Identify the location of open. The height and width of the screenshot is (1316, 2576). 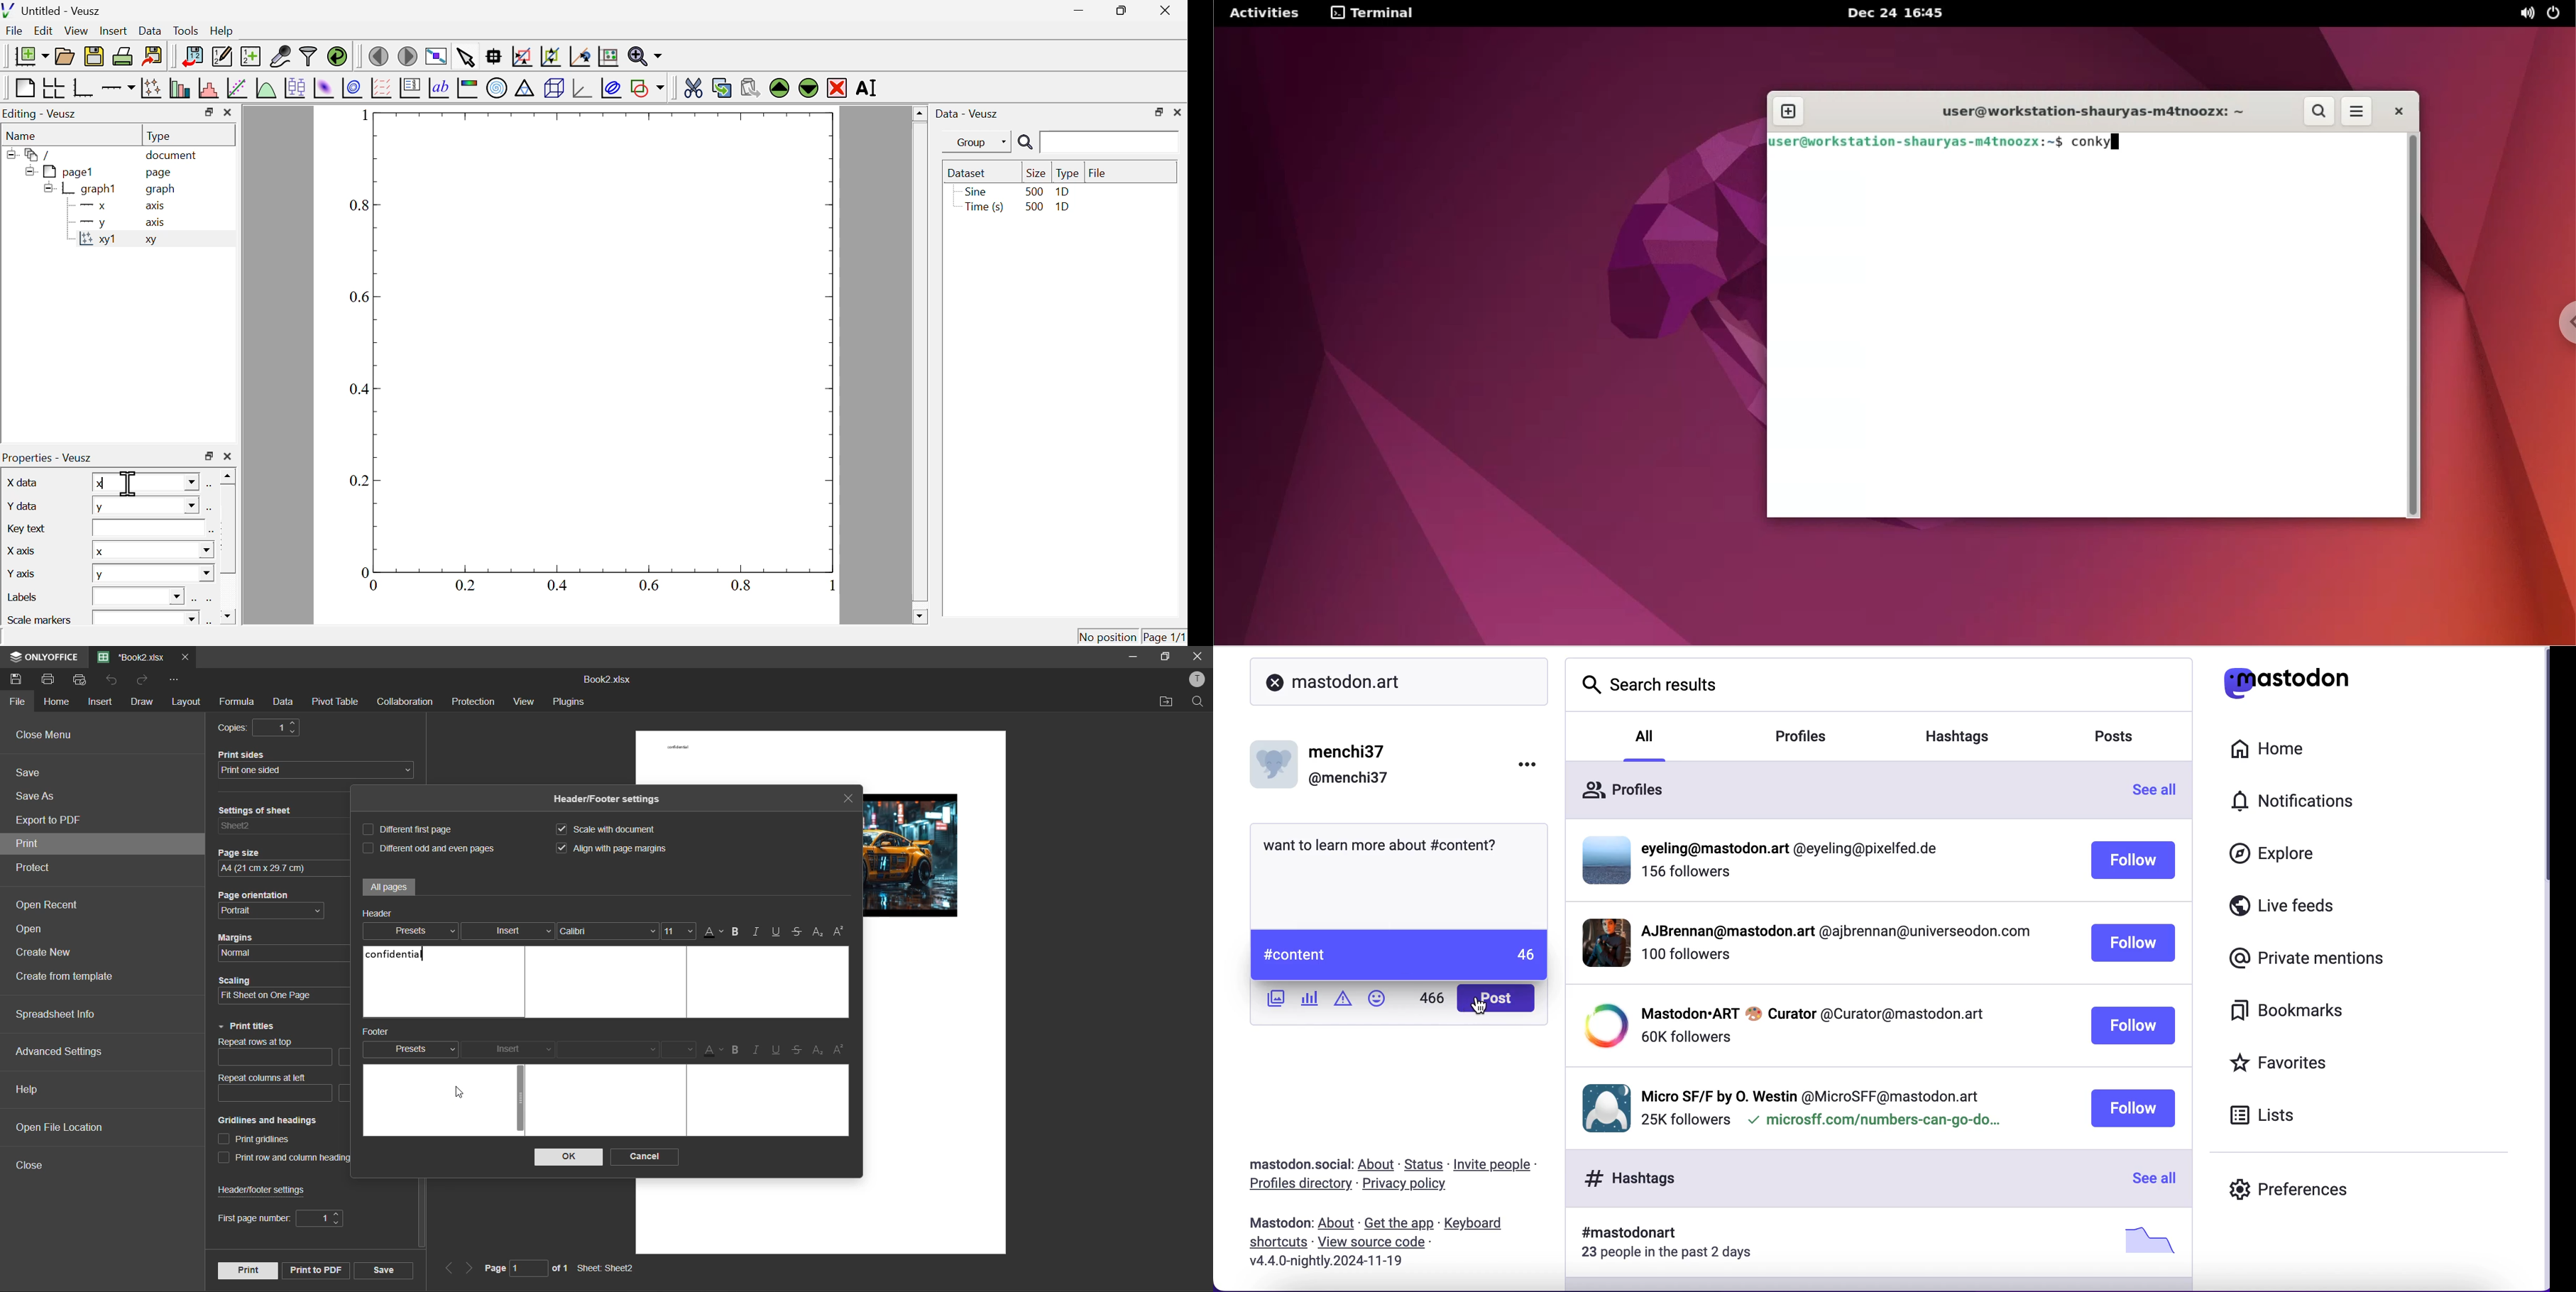
(34, 930).